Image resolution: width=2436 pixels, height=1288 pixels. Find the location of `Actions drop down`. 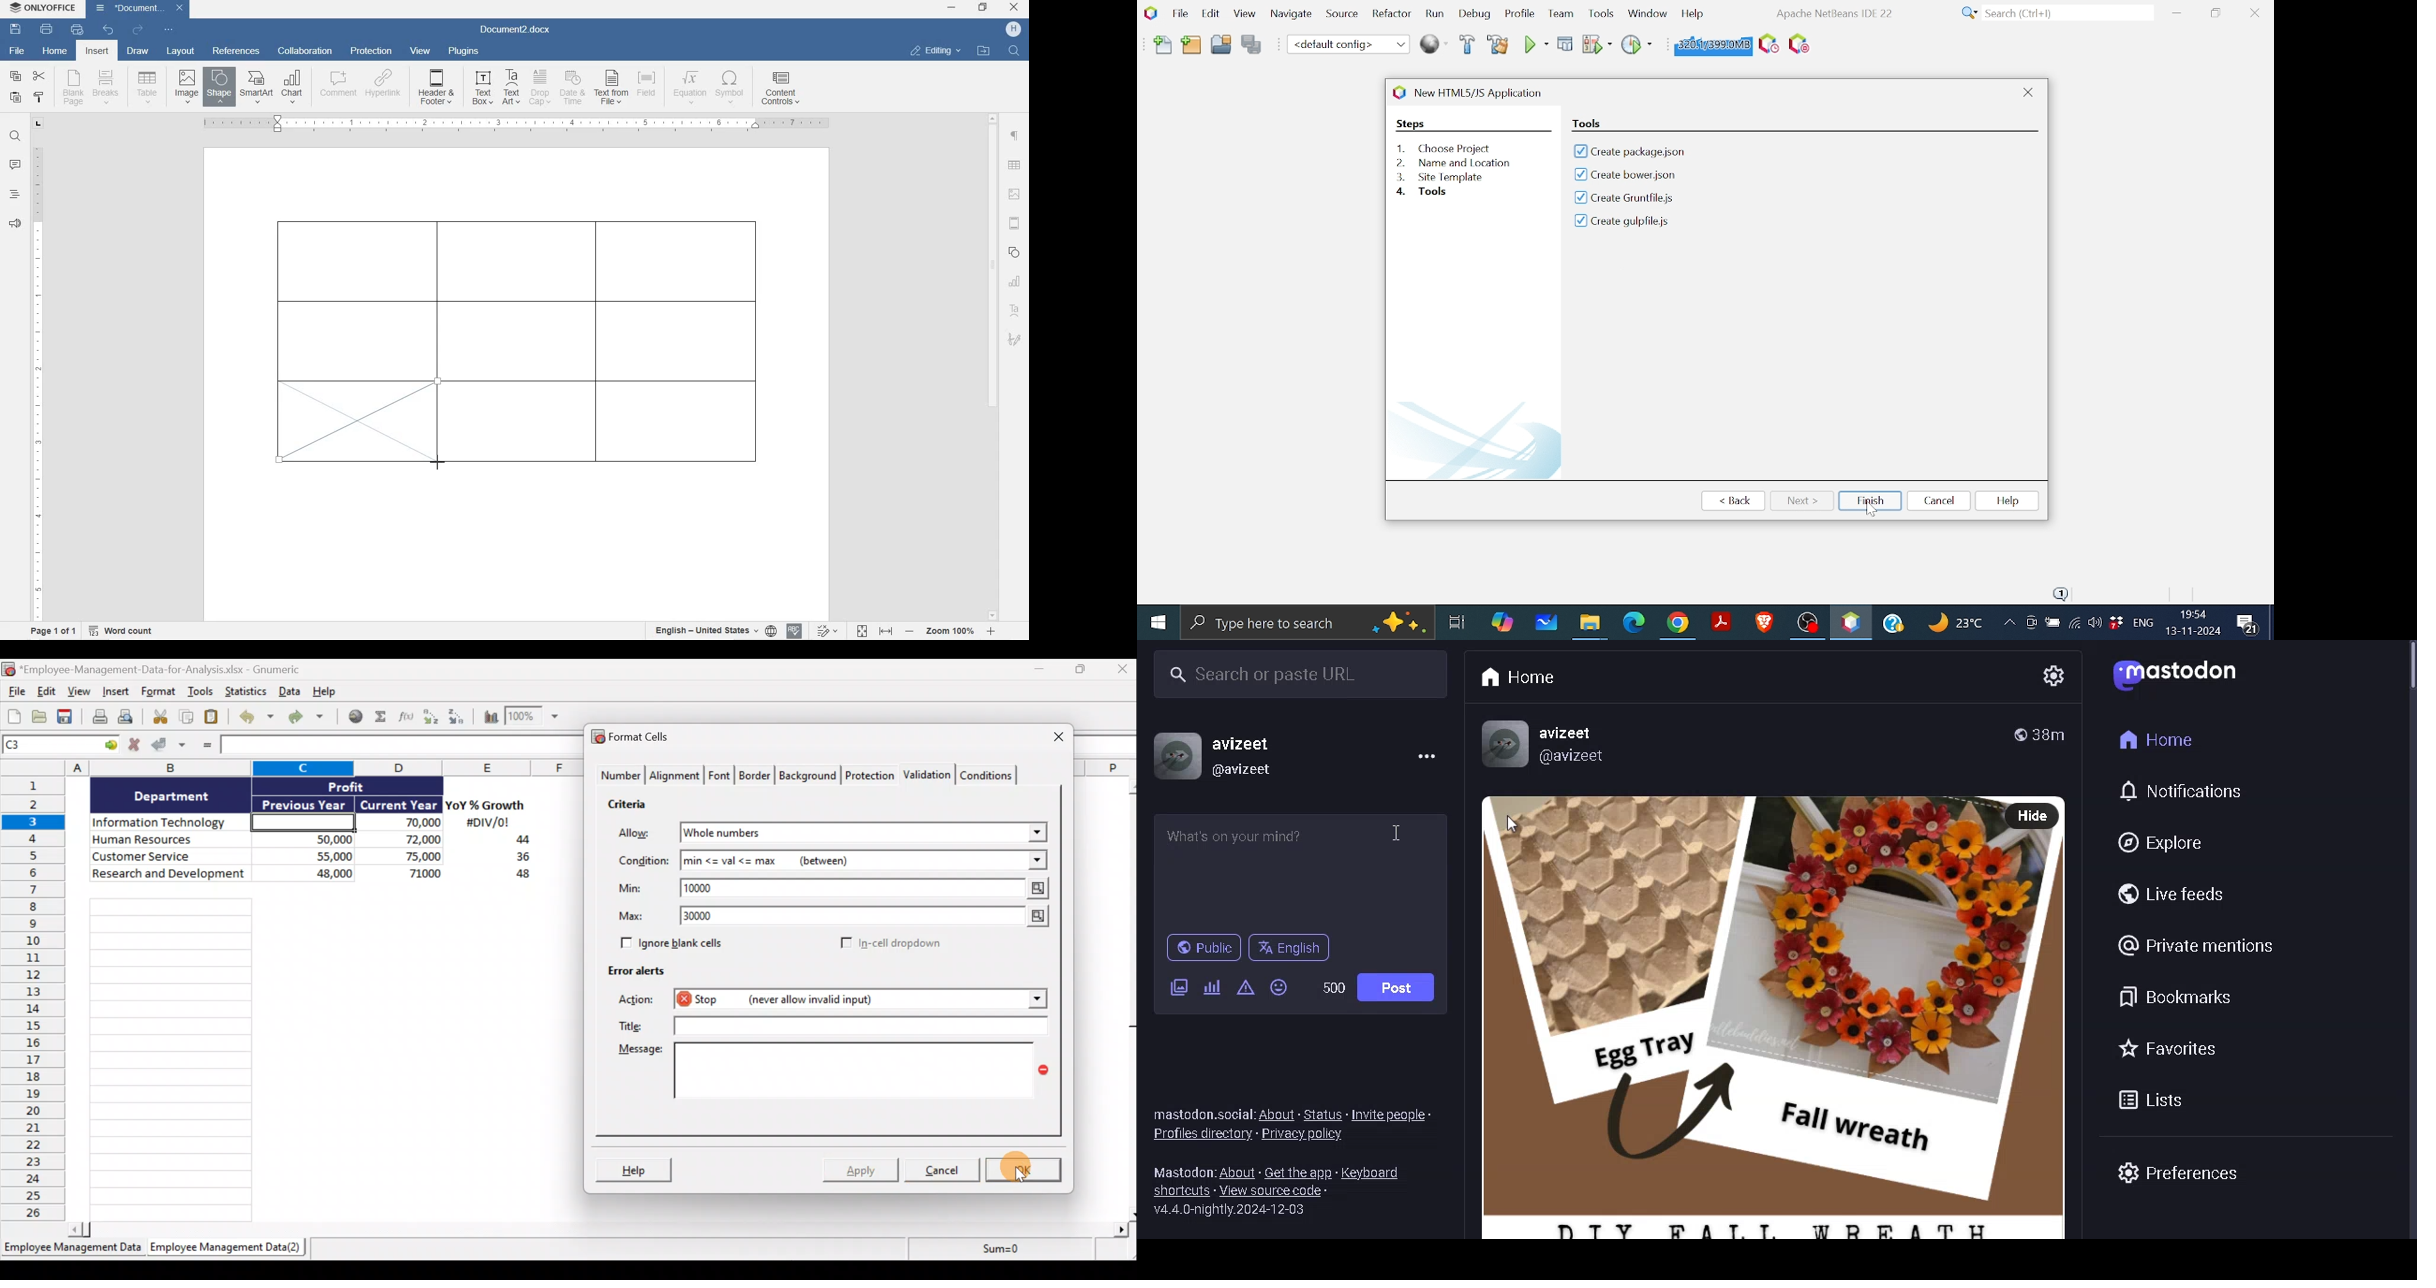

Actions drop down is located at coordinates (1035, 1001).